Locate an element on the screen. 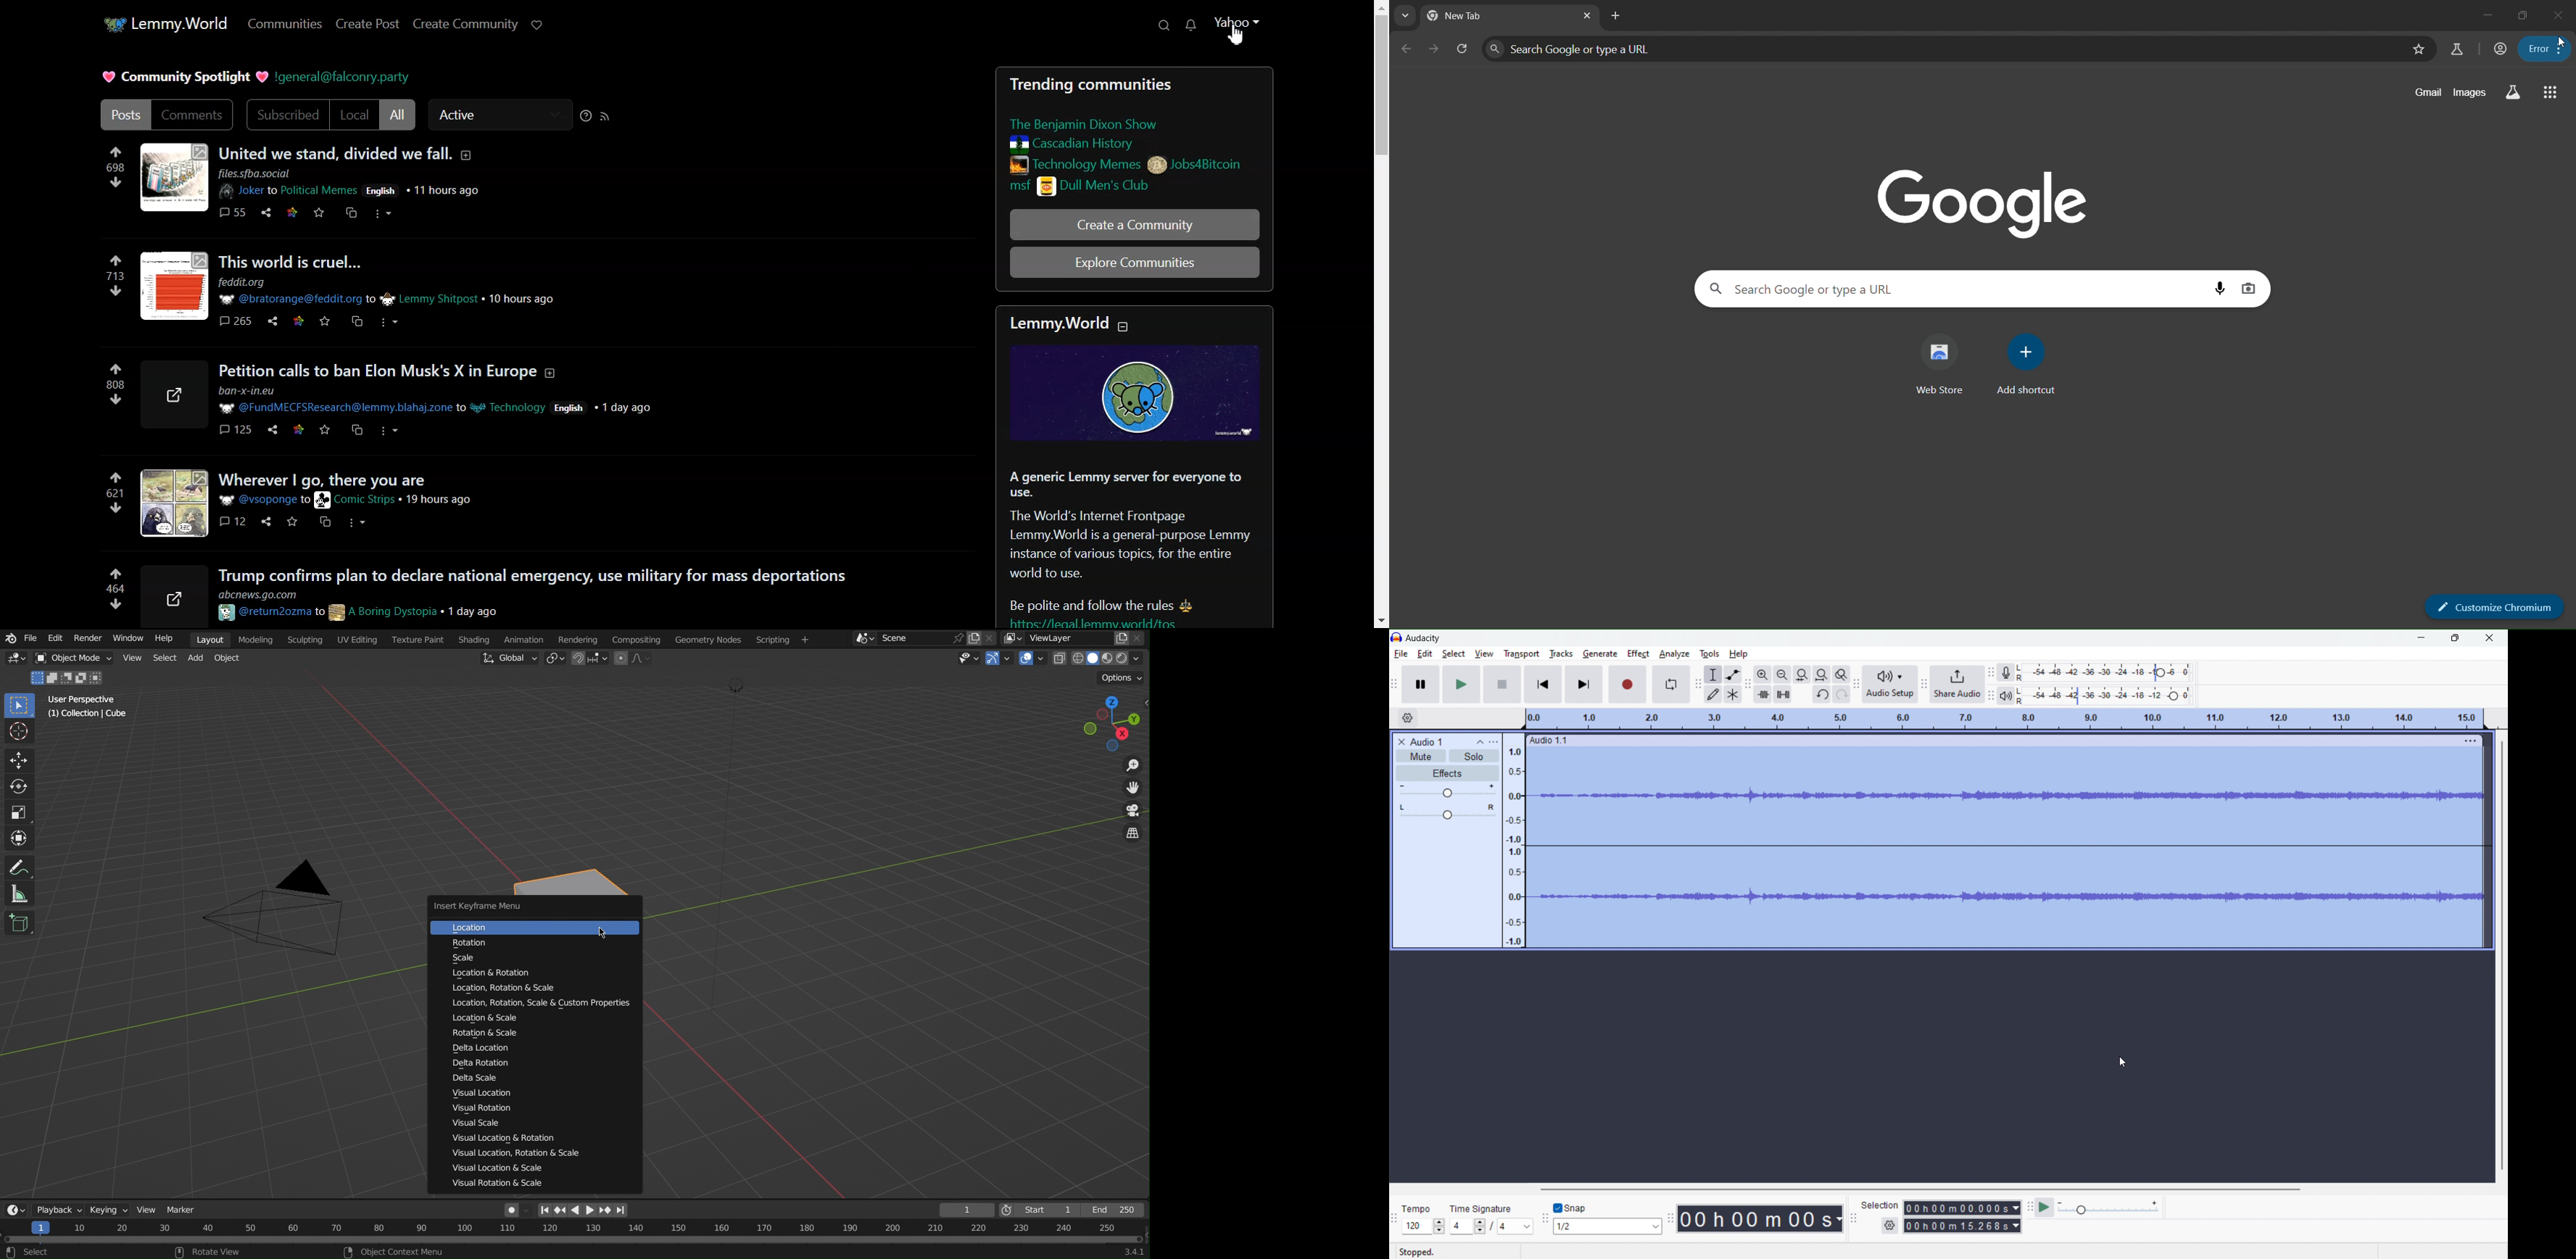 The height and width of the screenshot is (1260, 2576). Create A community is located at coordinates (1133, 224).